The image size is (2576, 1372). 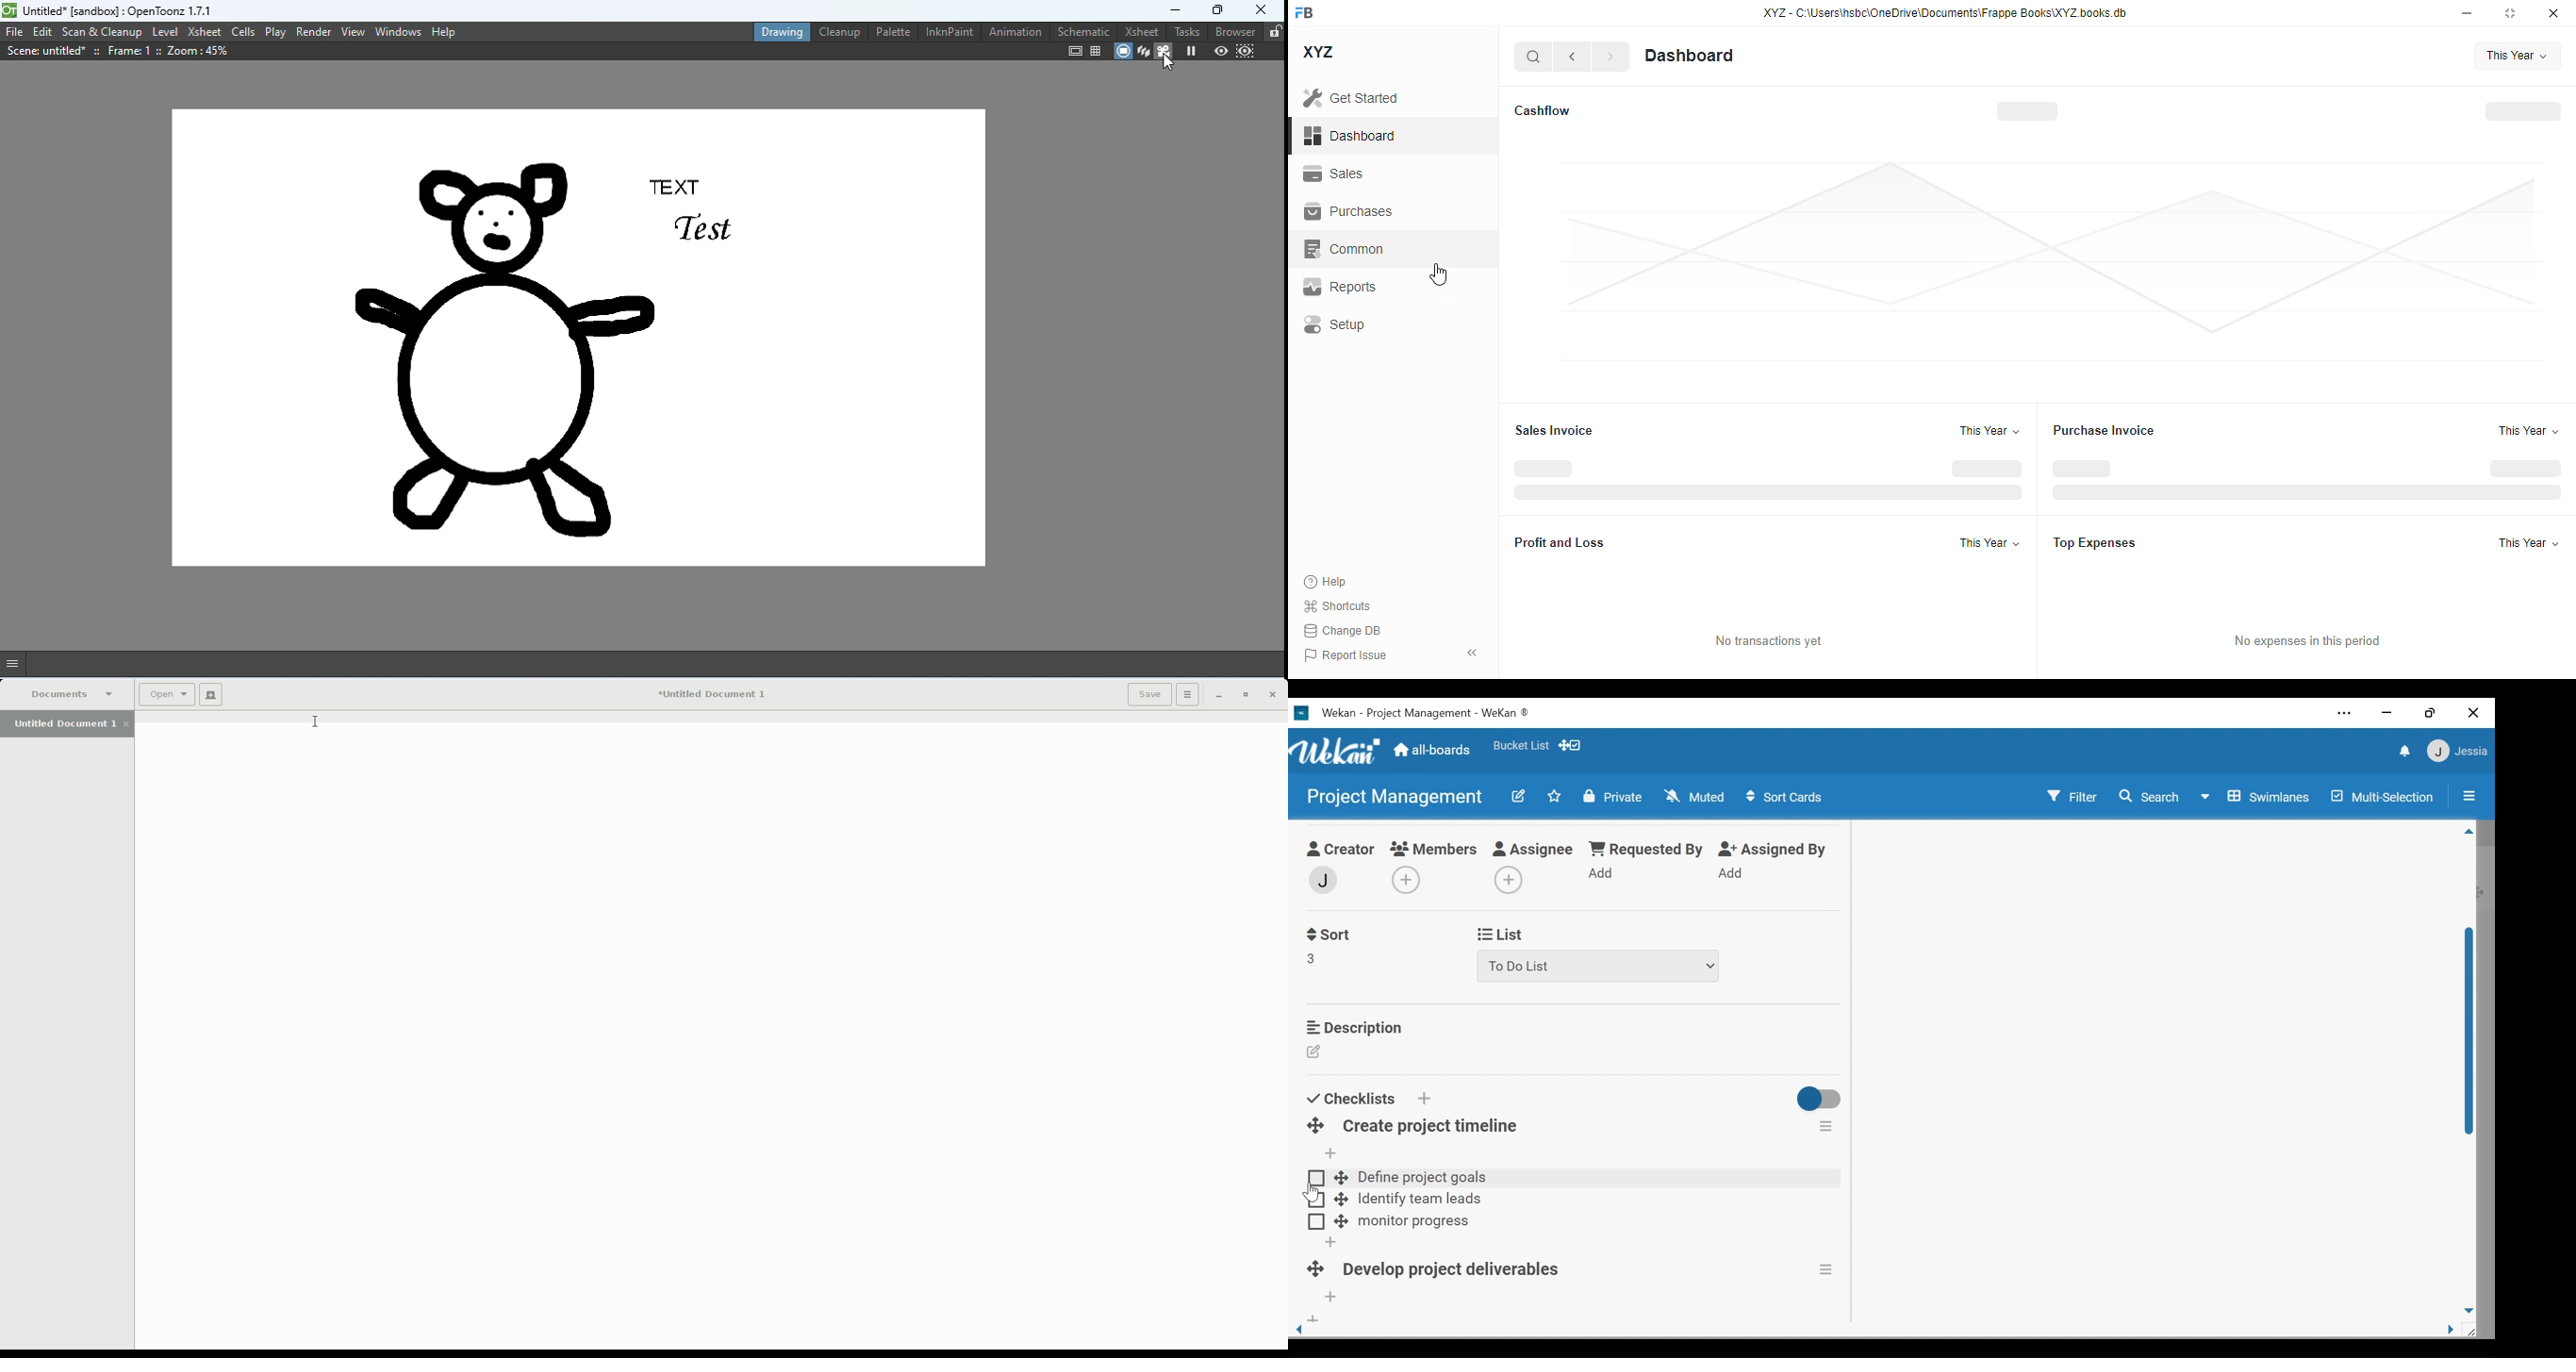 I want to click on graph, so click(x=2052, y=261).